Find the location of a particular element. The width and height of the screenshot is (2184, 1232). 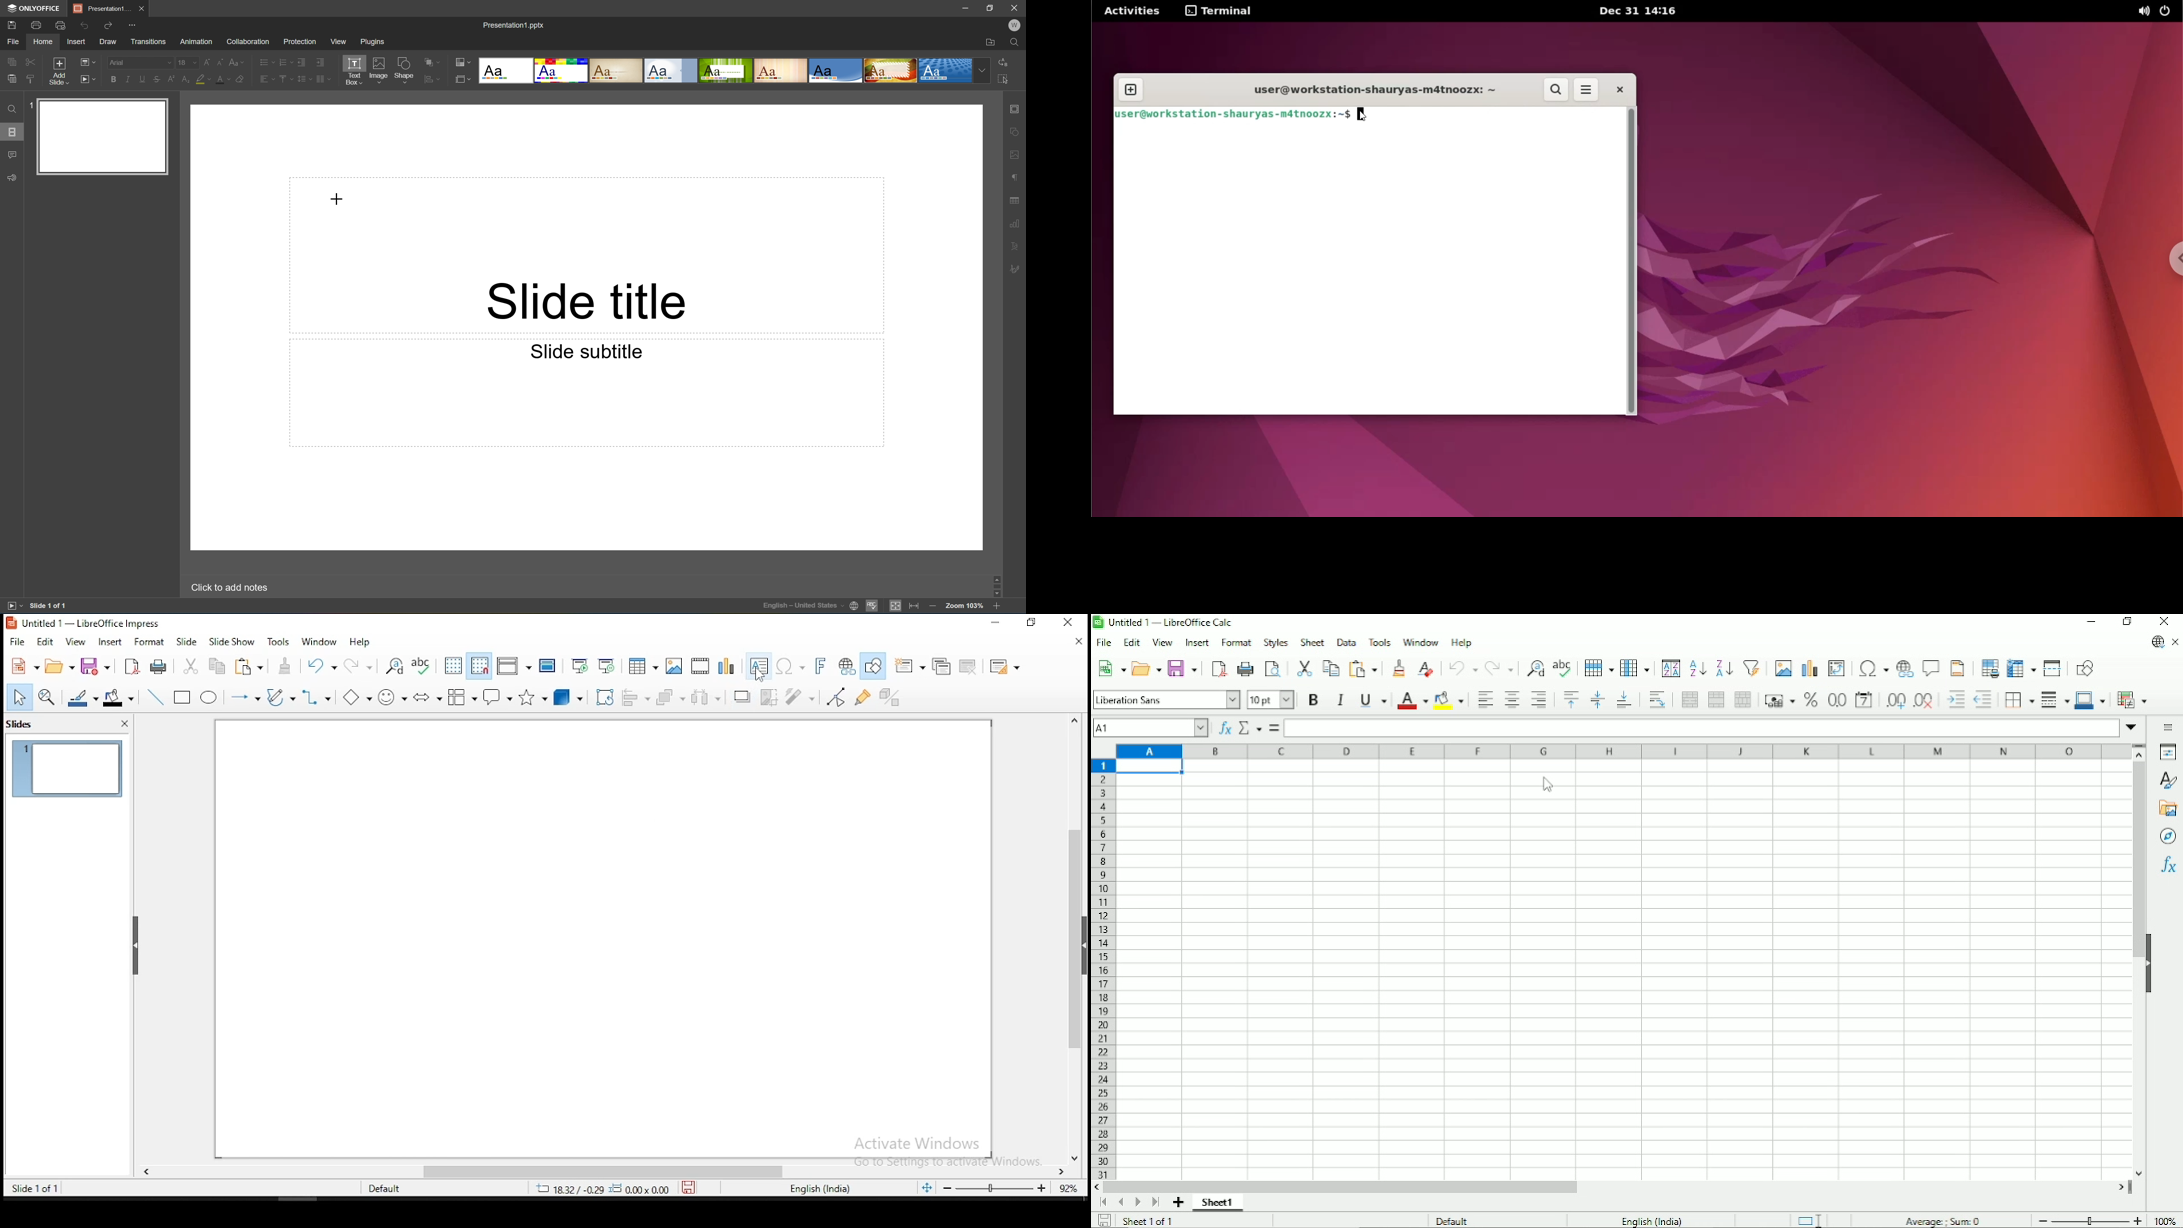

format is located at coordinates (150, 641).